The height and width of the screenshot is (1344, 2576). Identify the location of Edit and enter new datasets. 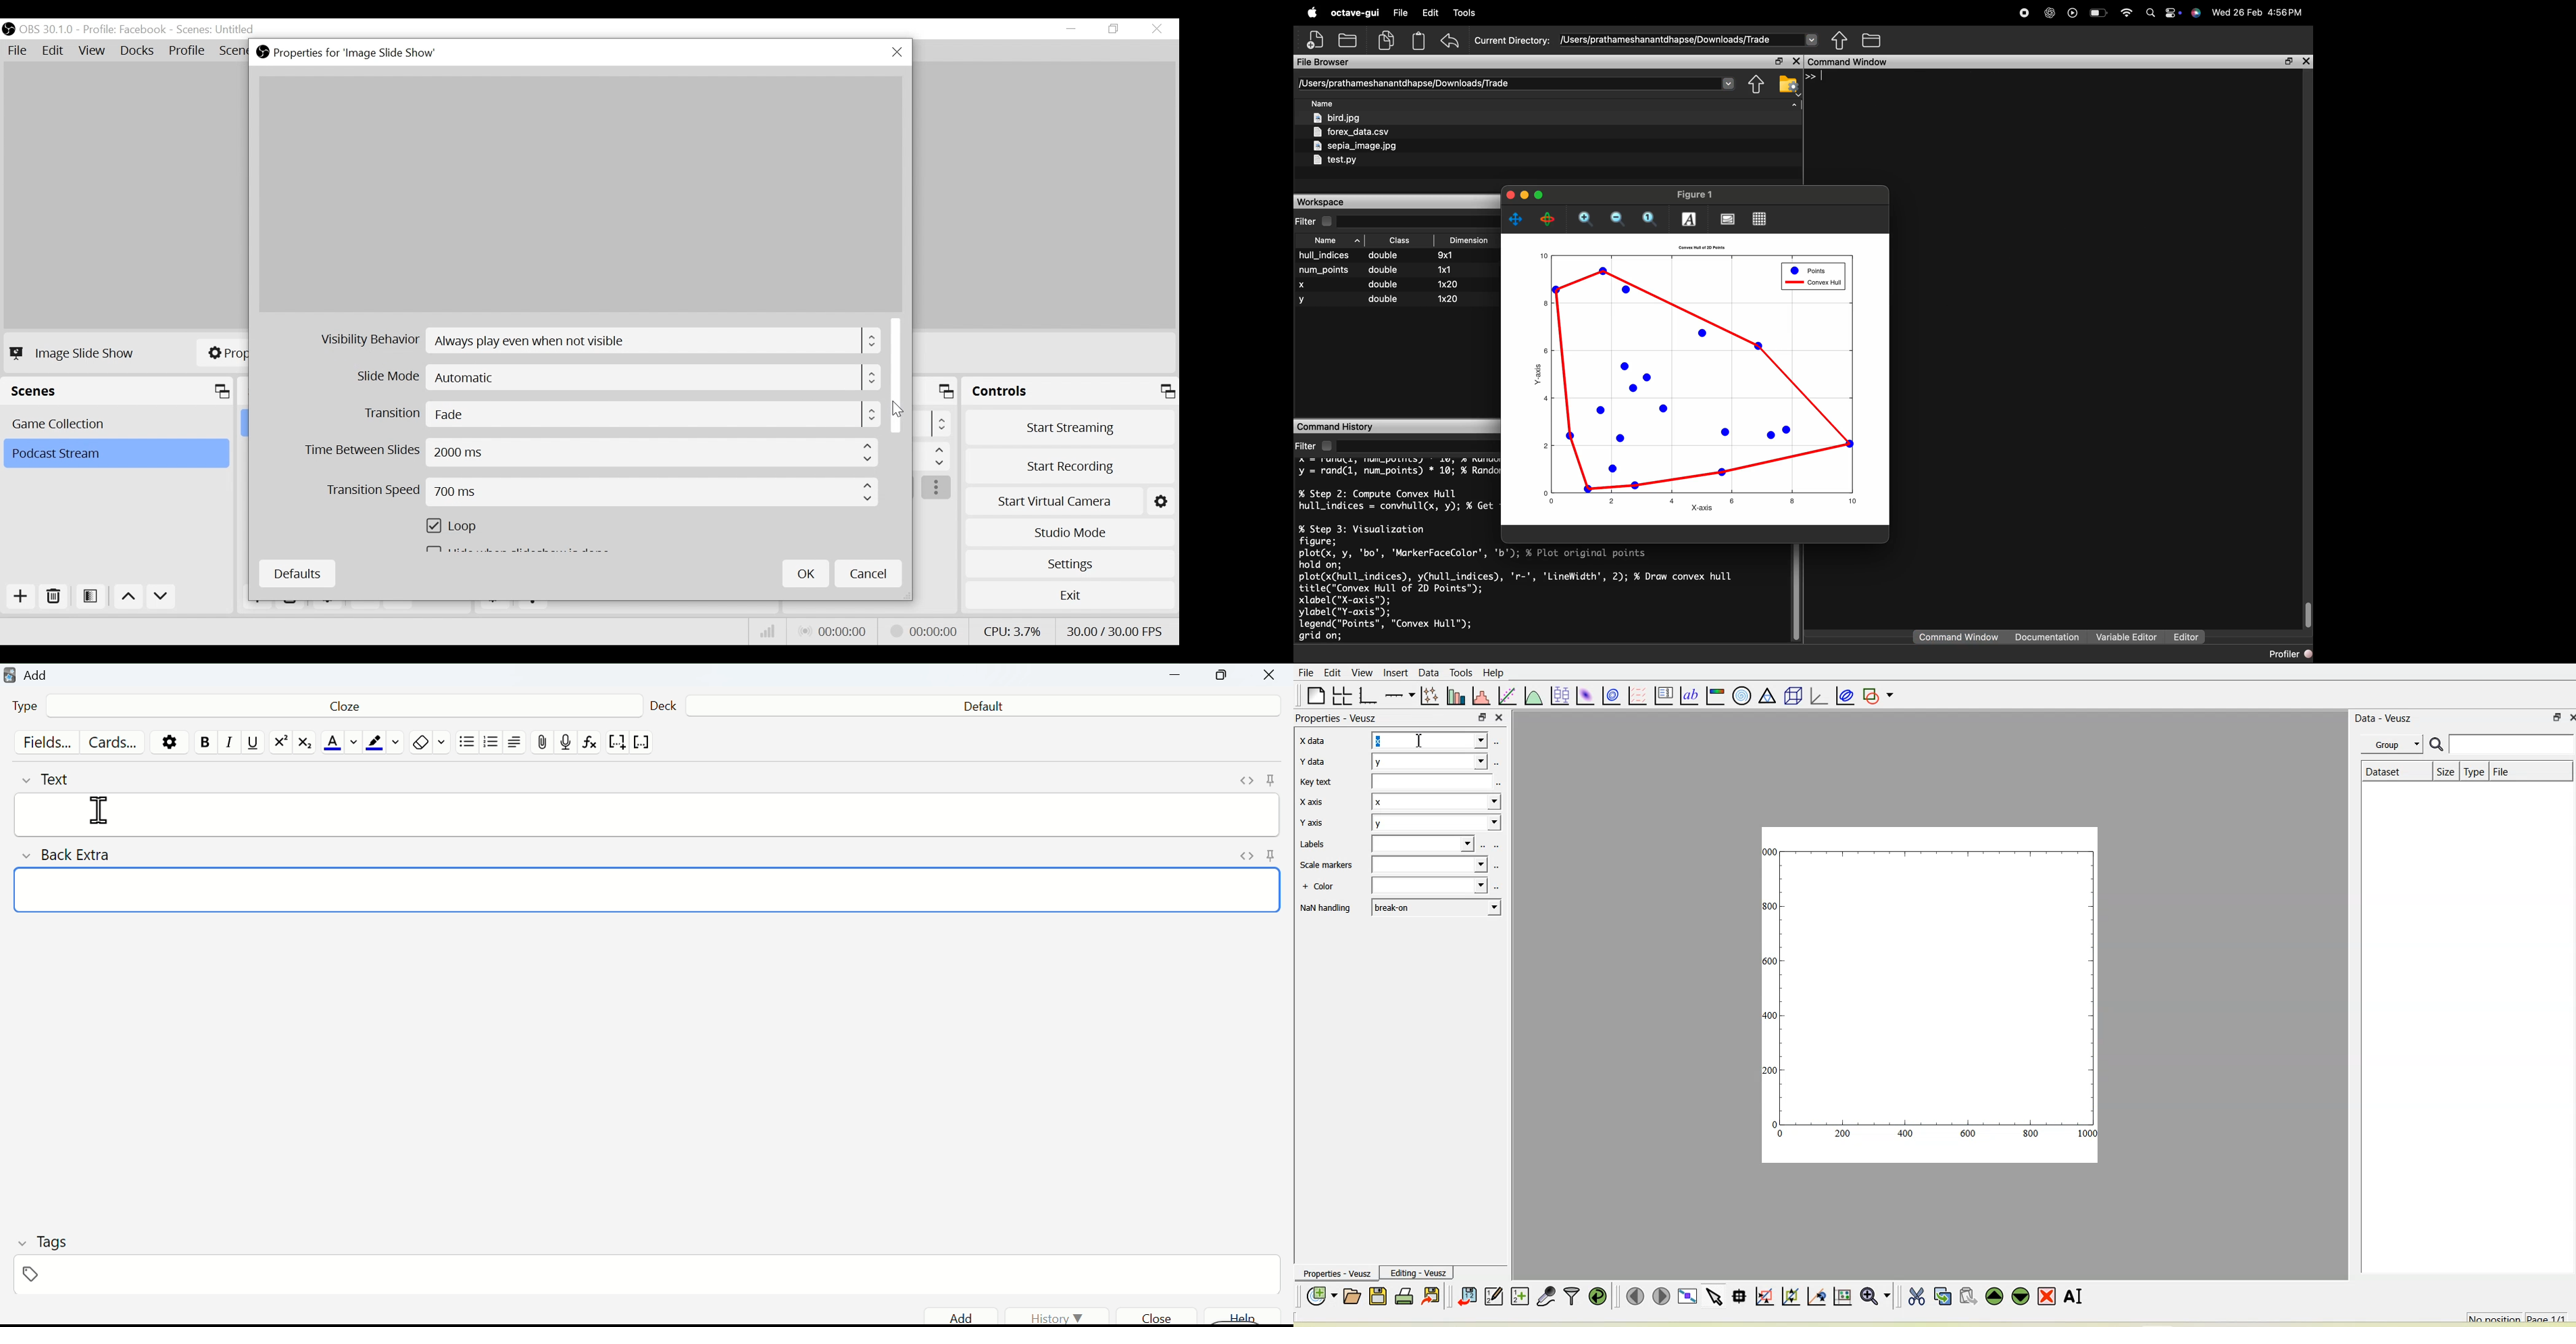
(1492, 1296).